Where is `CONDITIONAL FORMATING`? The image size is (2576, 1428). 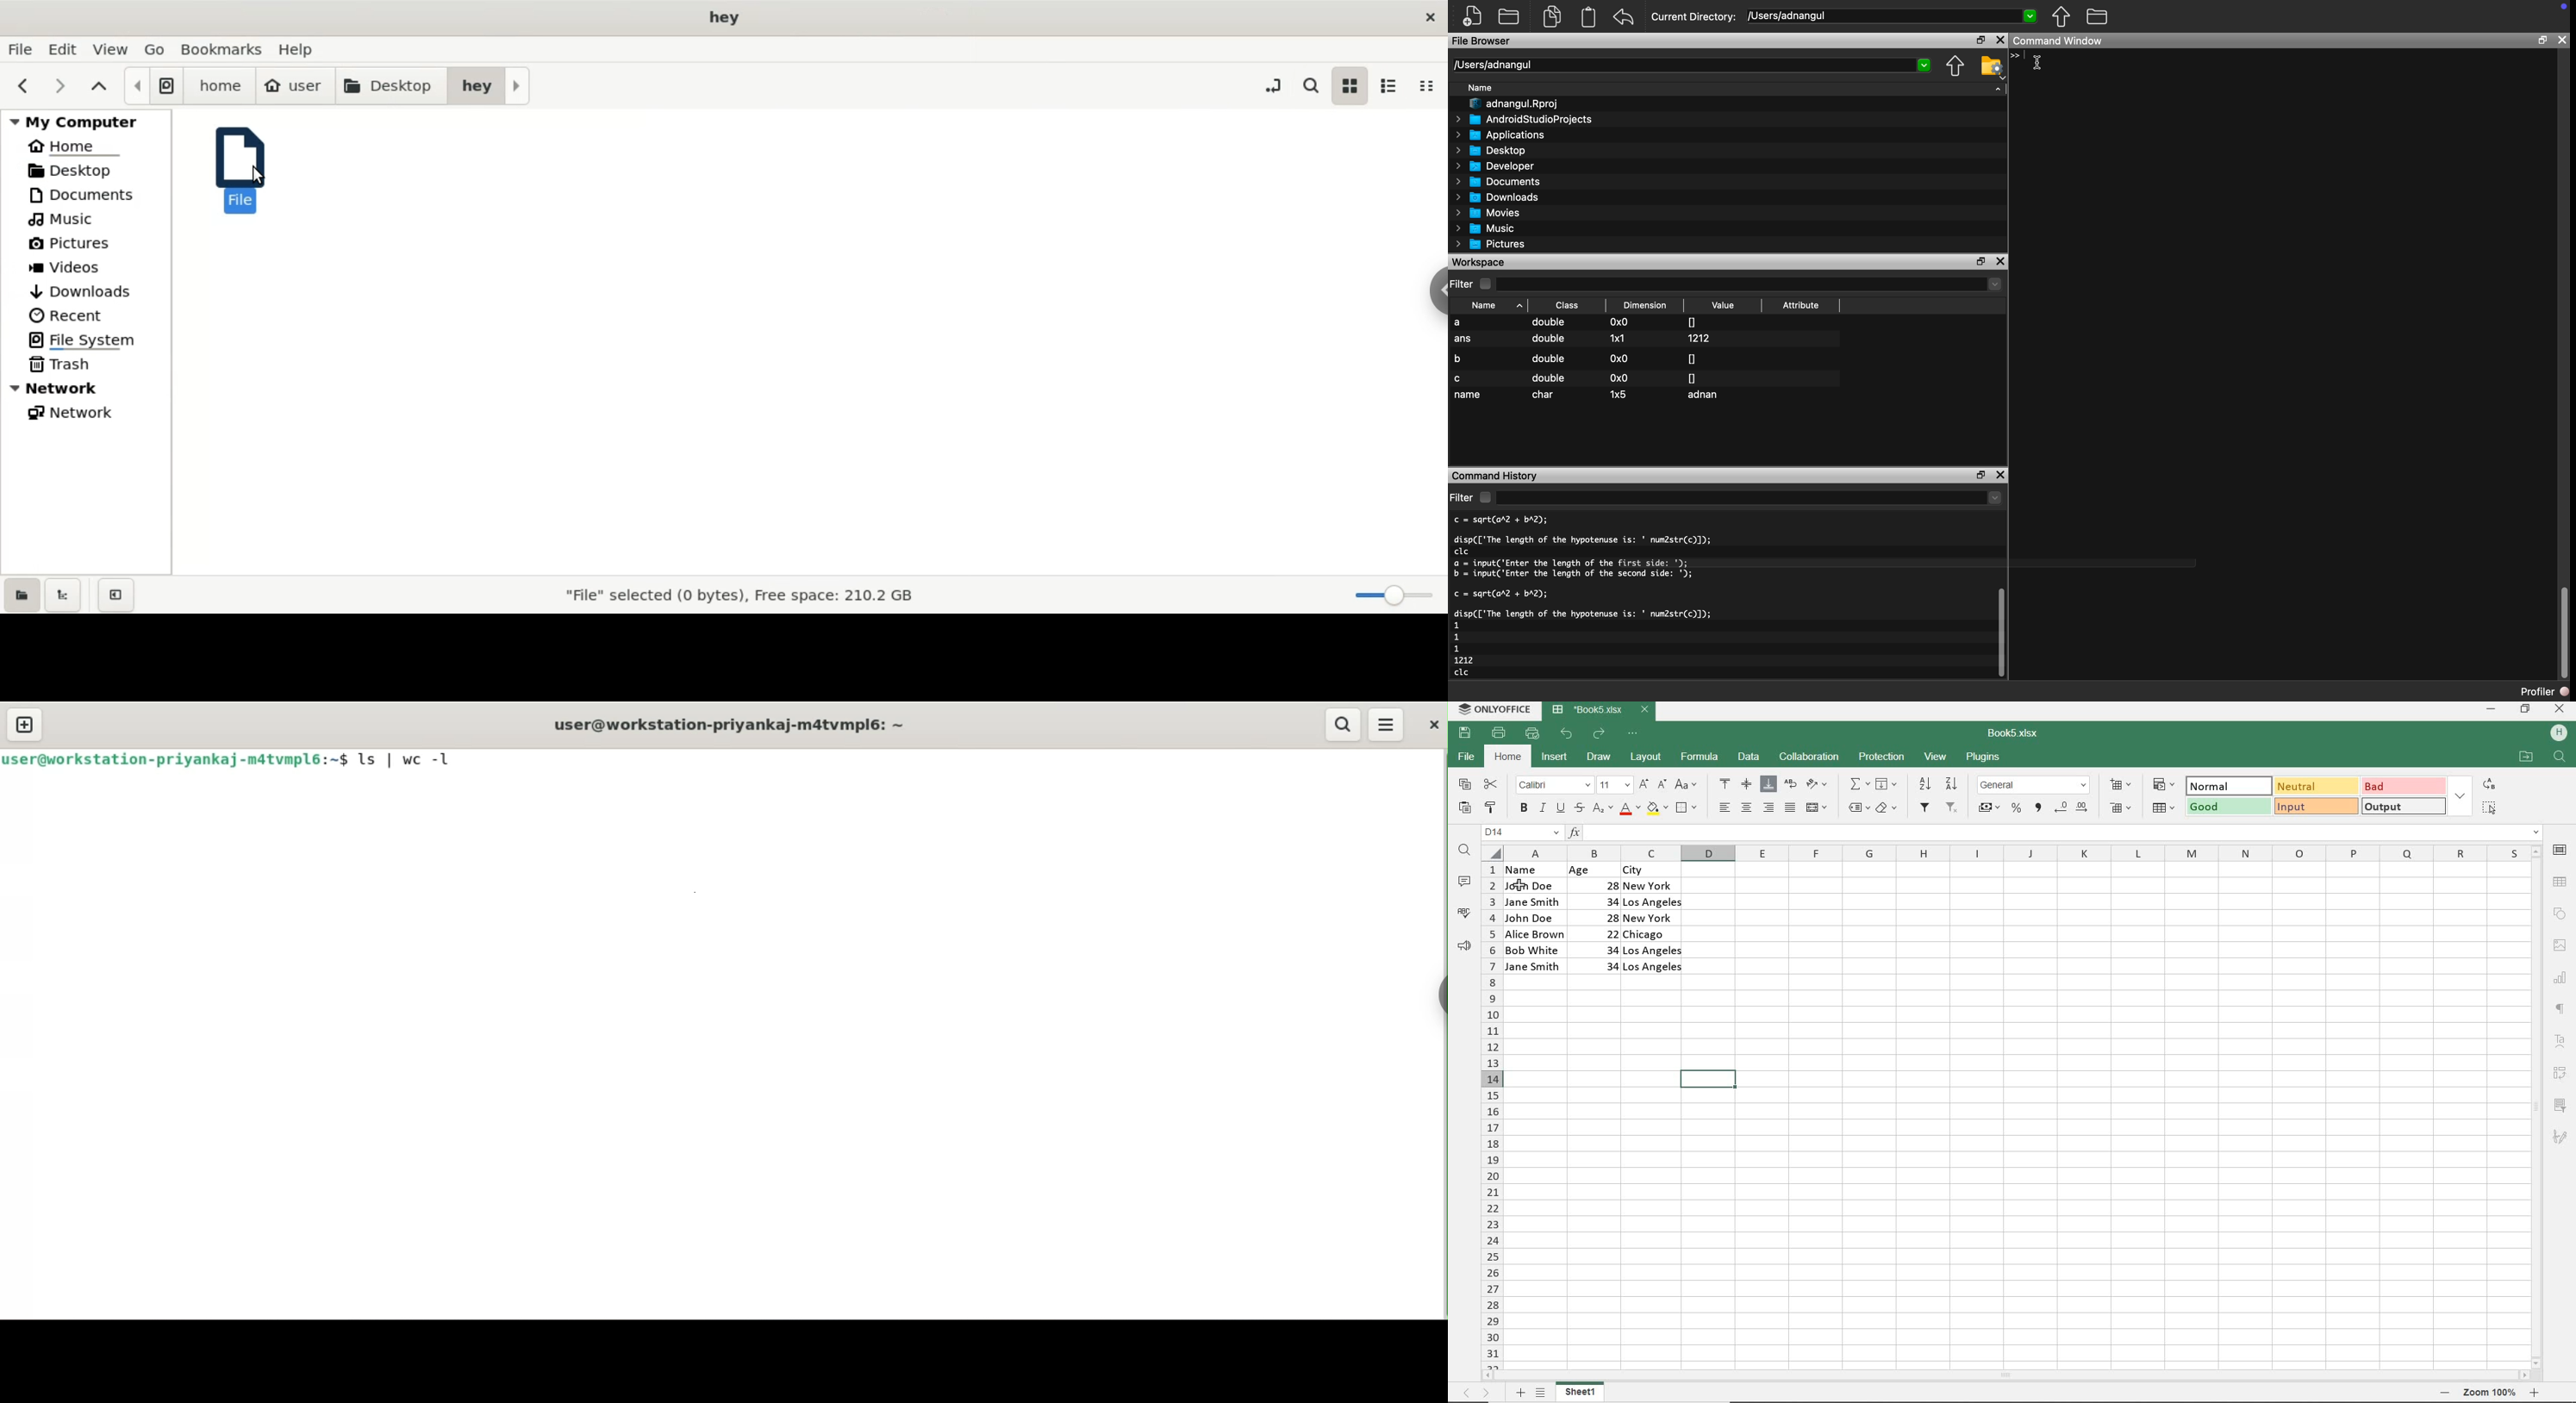
CONDITIONAL FORMATING is located at coordinates (2164, 784).